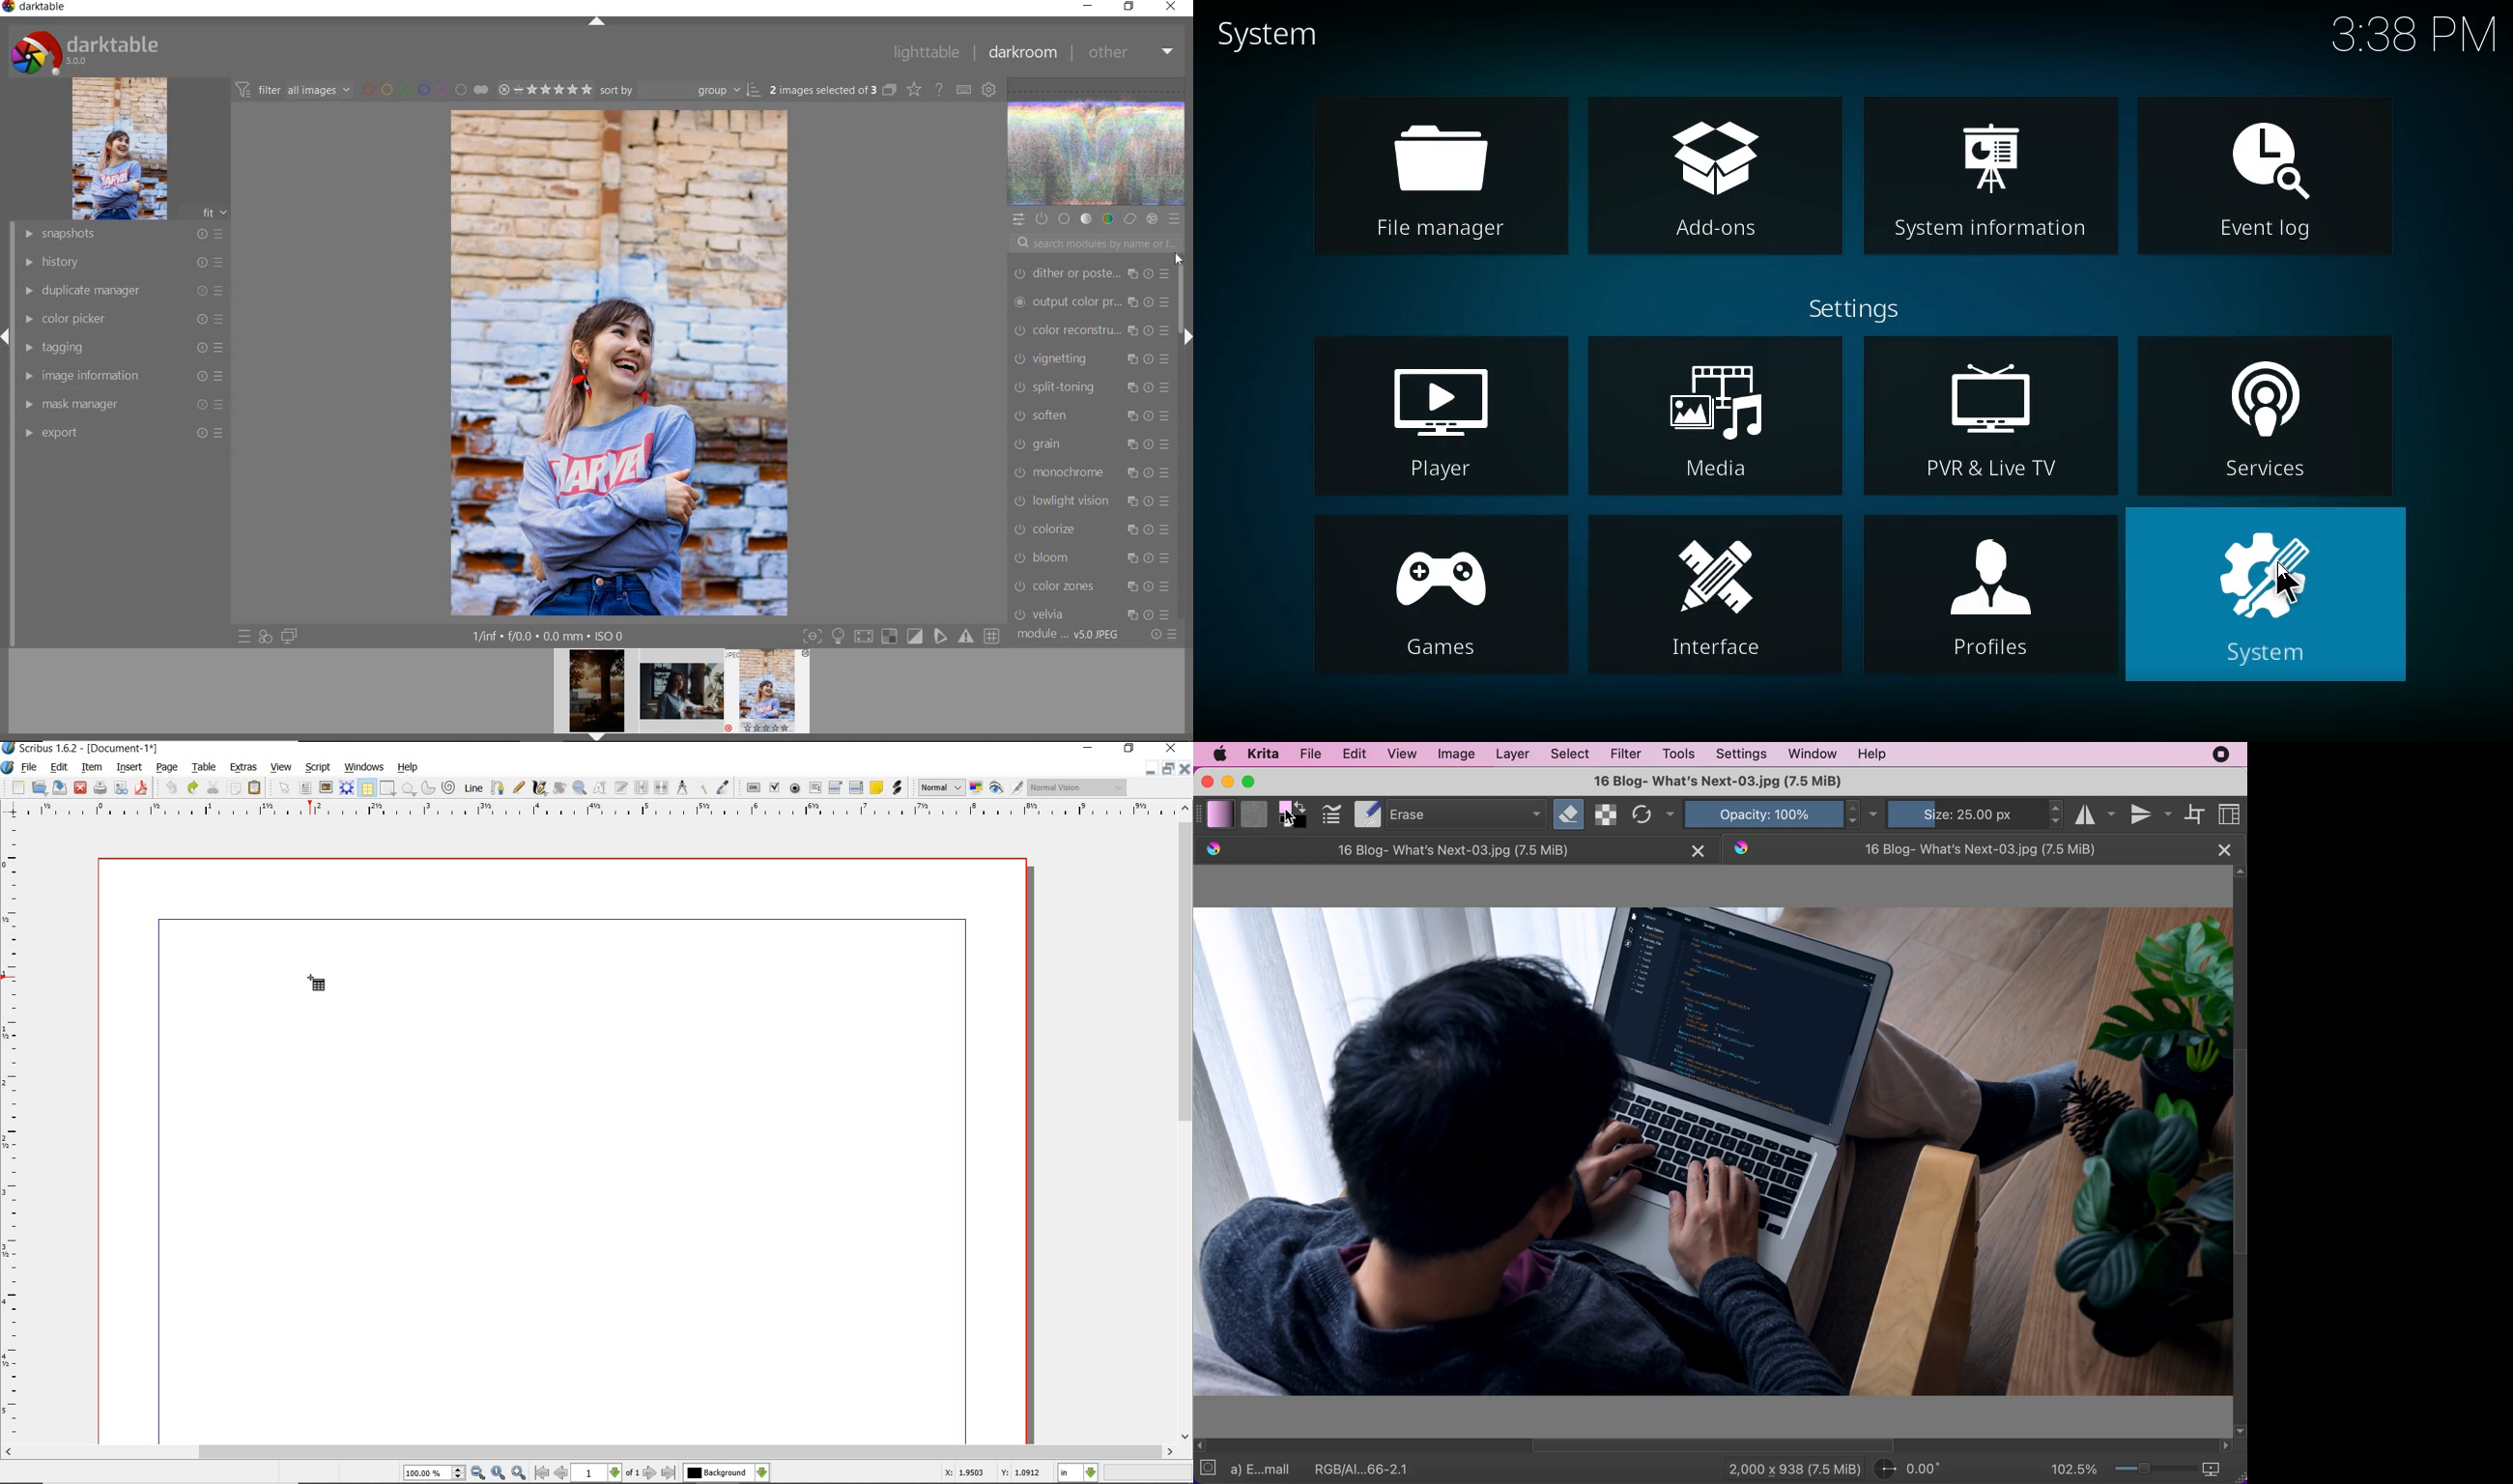 The image size is (2520, 1484). Describe the element at coordinates (450, 788) in the screenshot. I see `spiral` at that location.